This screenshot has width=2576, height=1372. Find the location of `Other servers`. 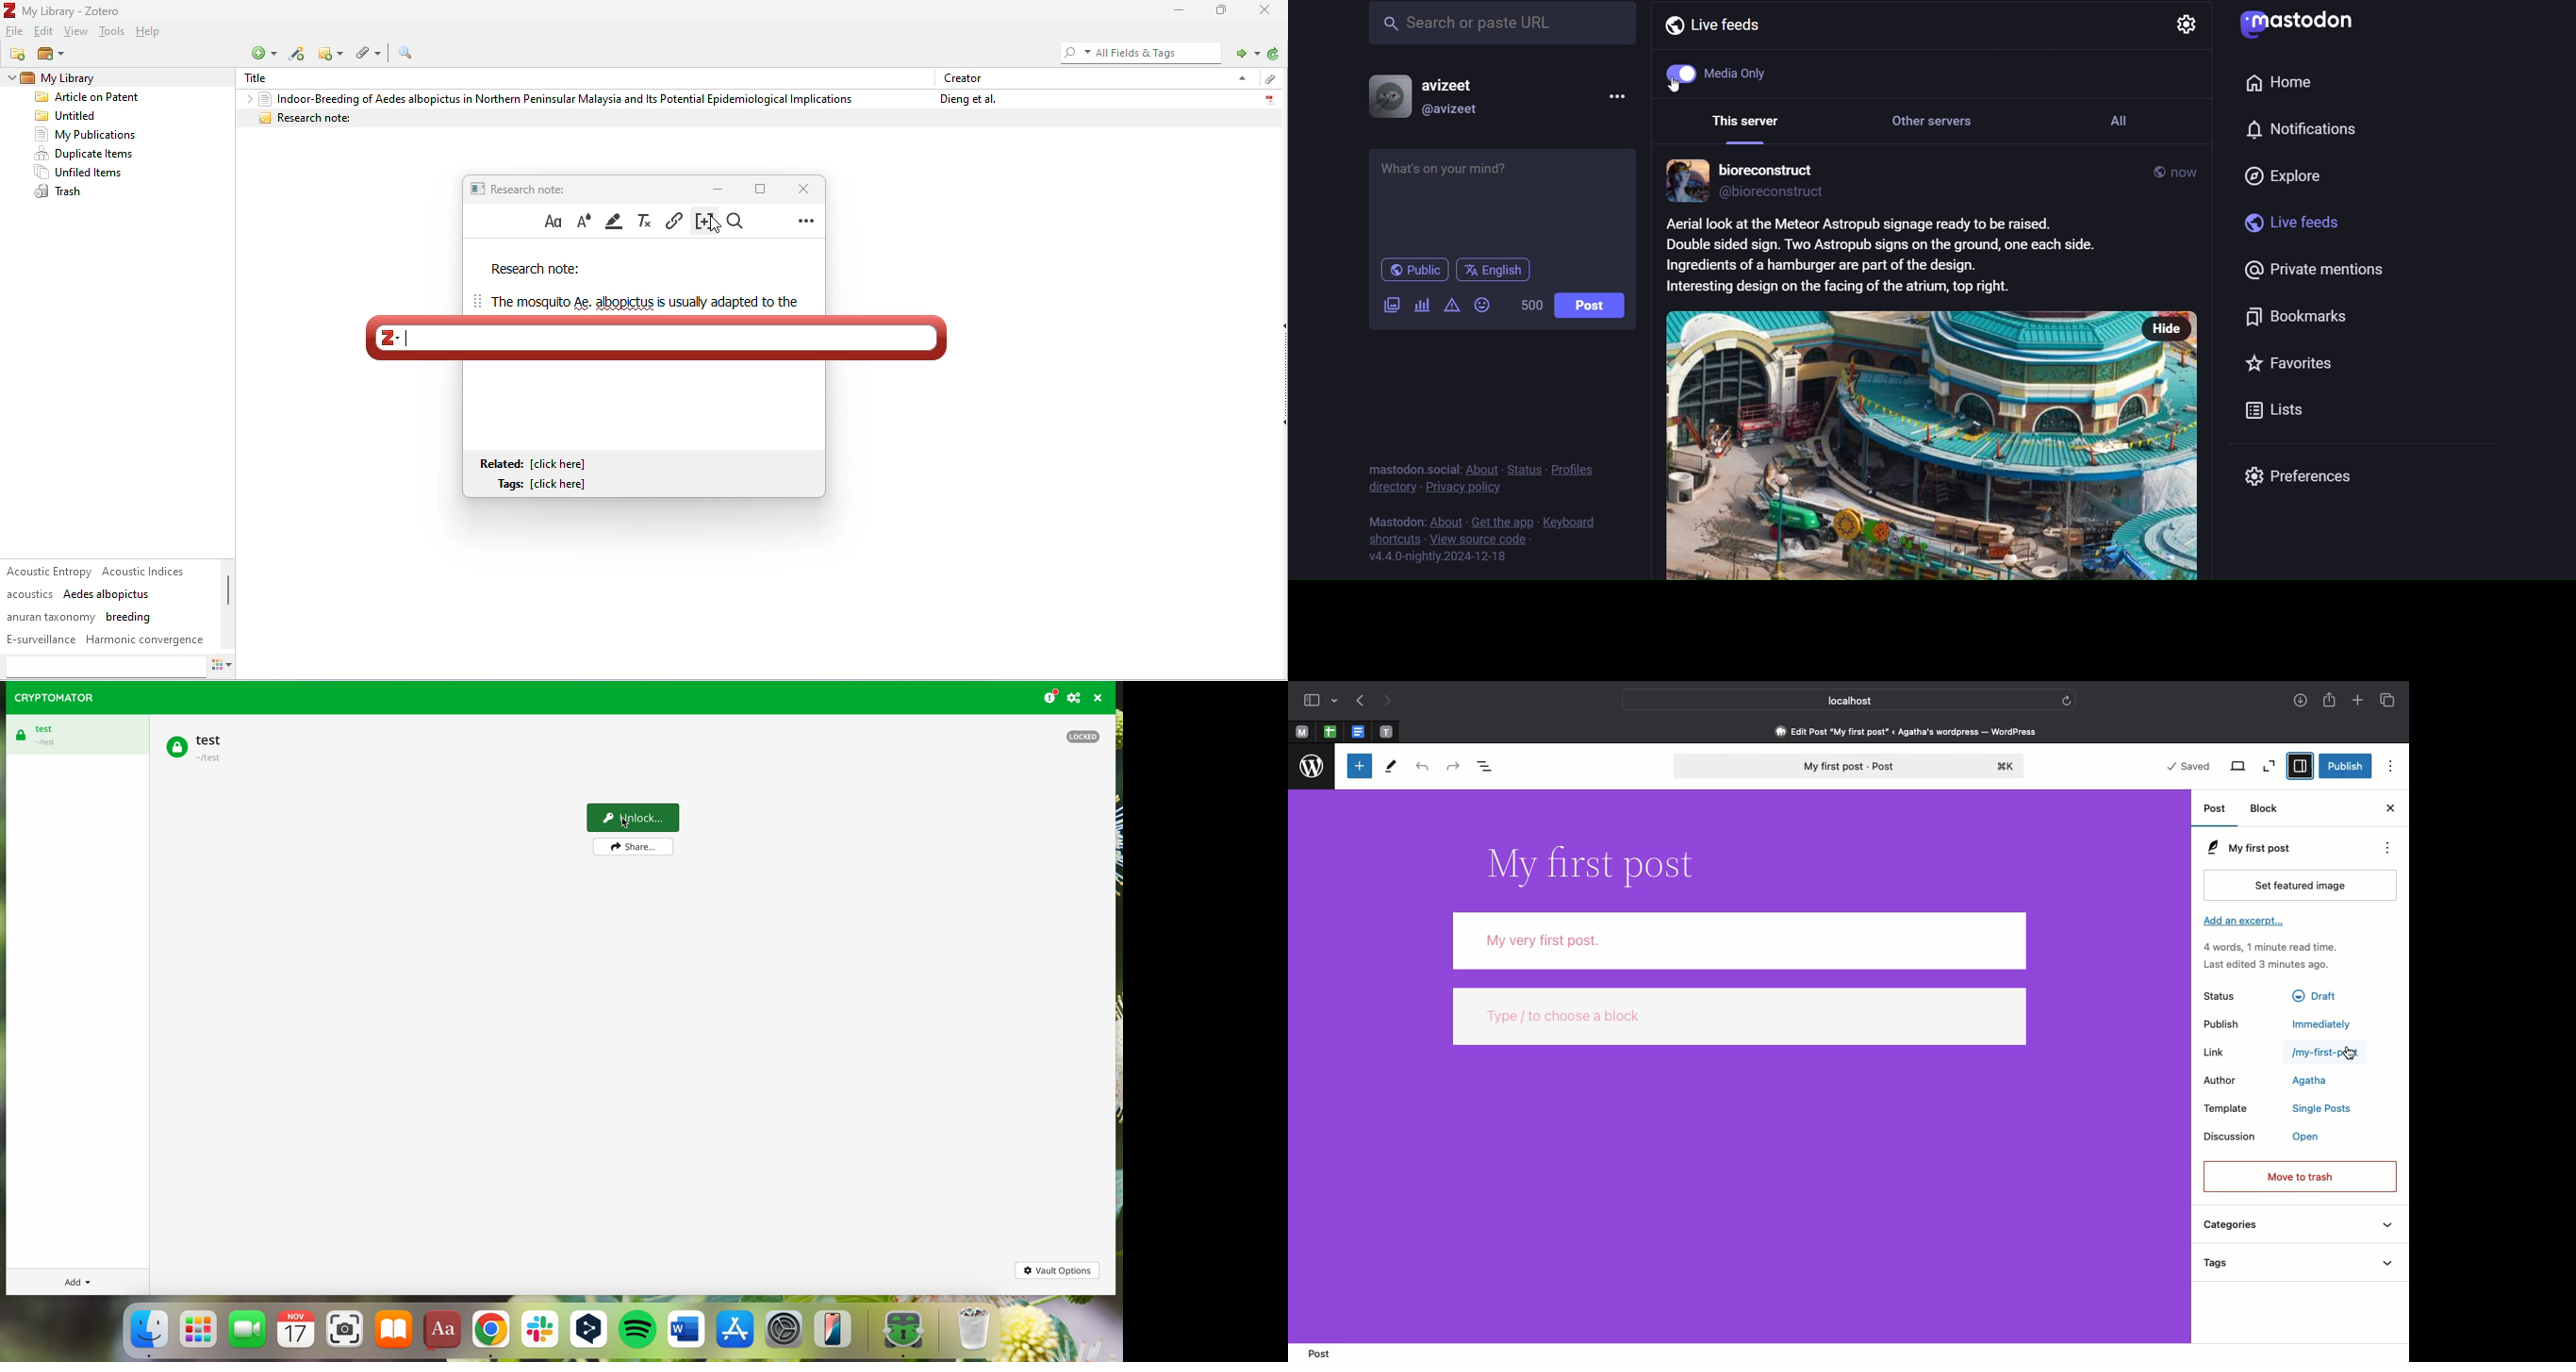

Other servers is located at coordinates (1946, 121).